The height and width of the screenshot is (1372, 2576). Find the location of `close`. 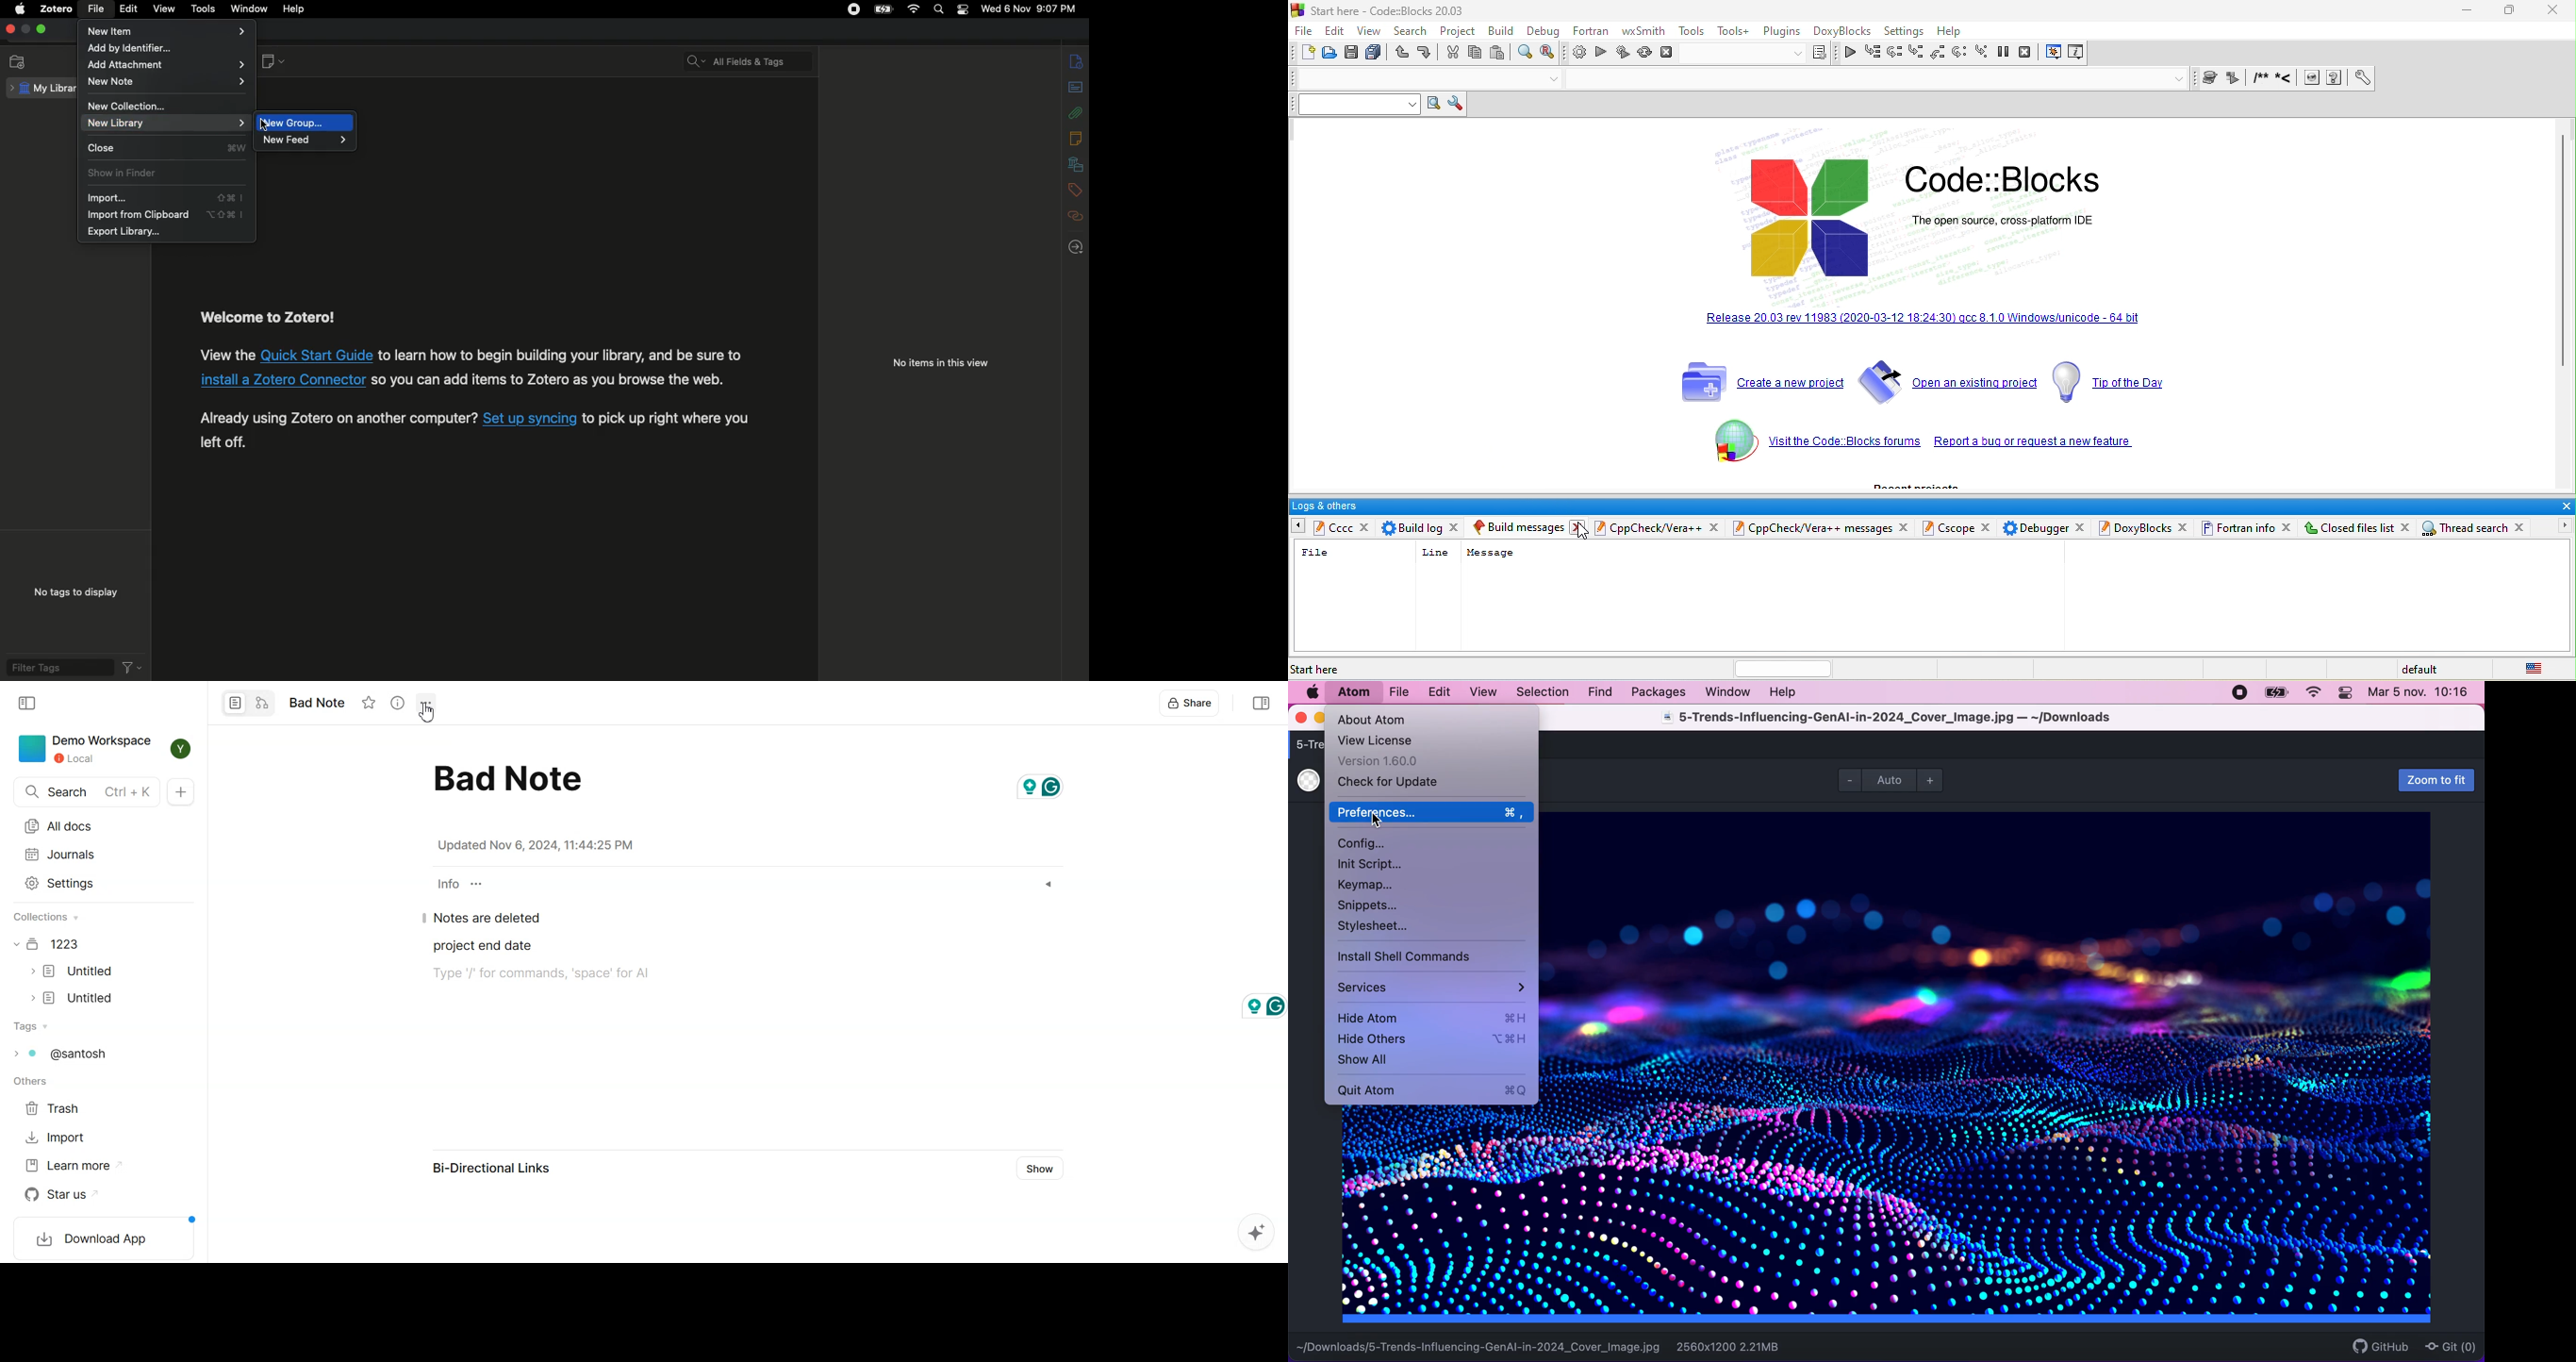

close is located at coordinates (2554, 10).